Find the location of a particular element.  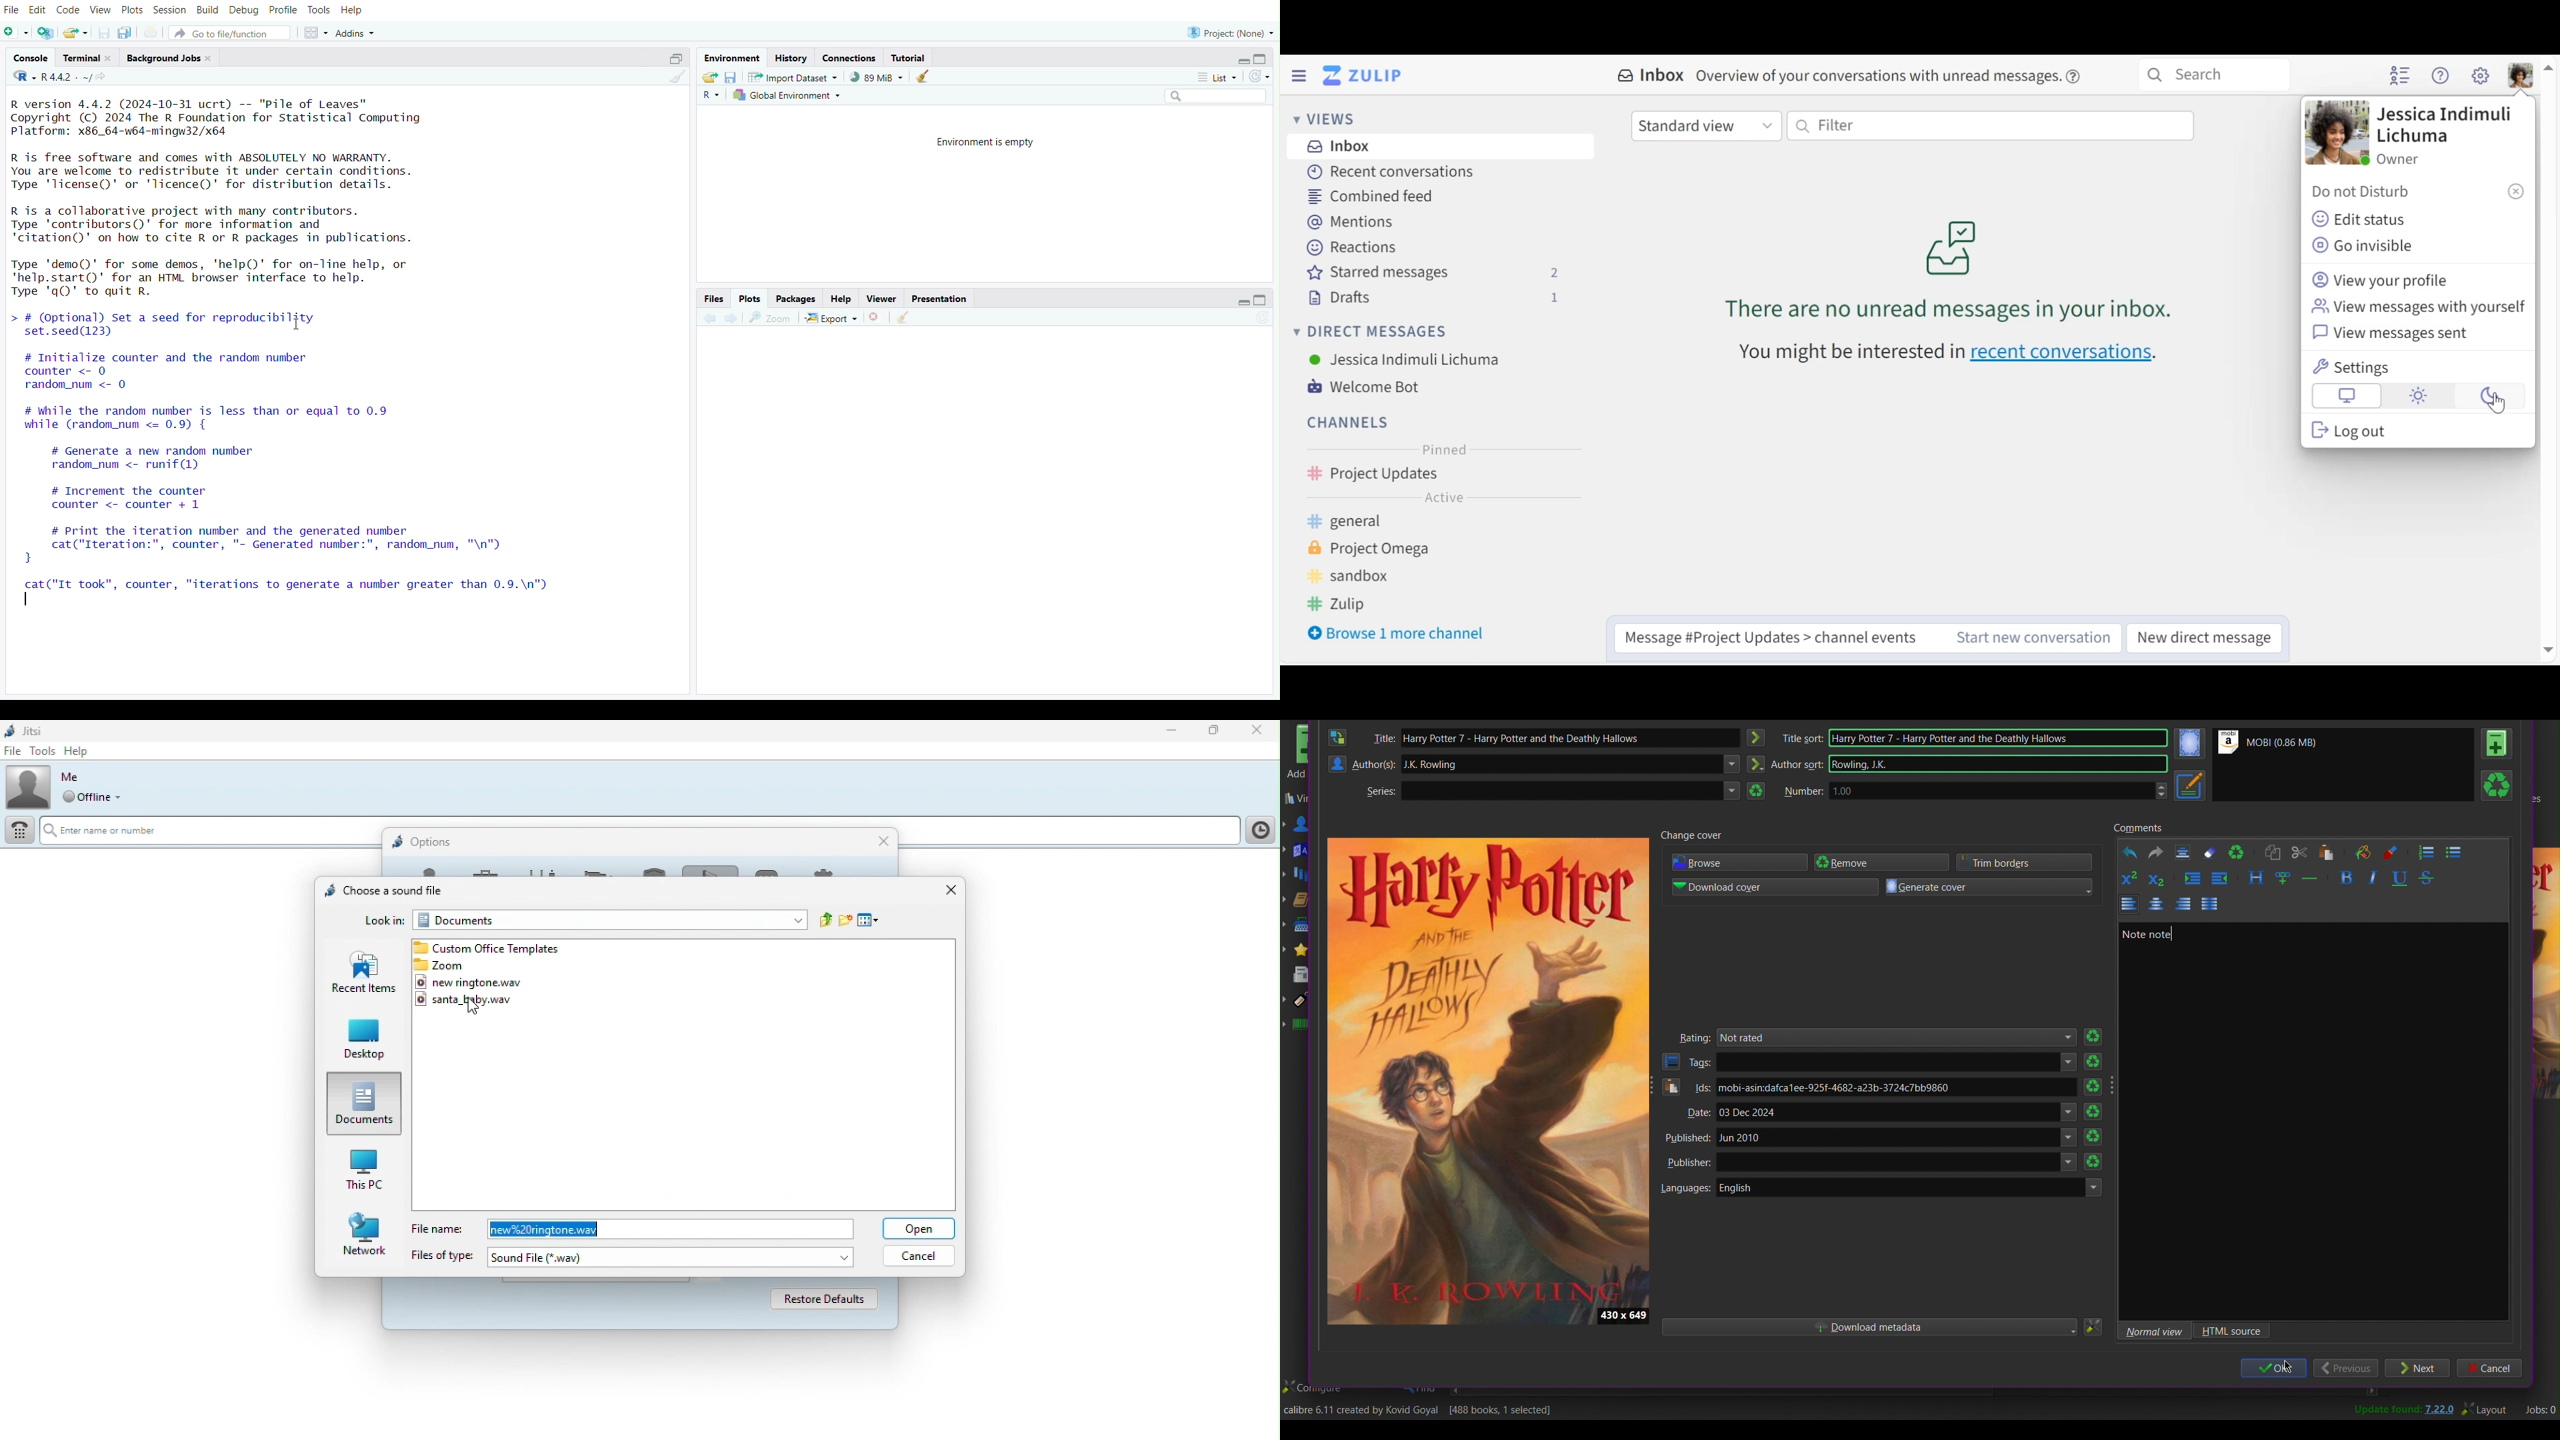

Close is located at coordinates (878, 317).